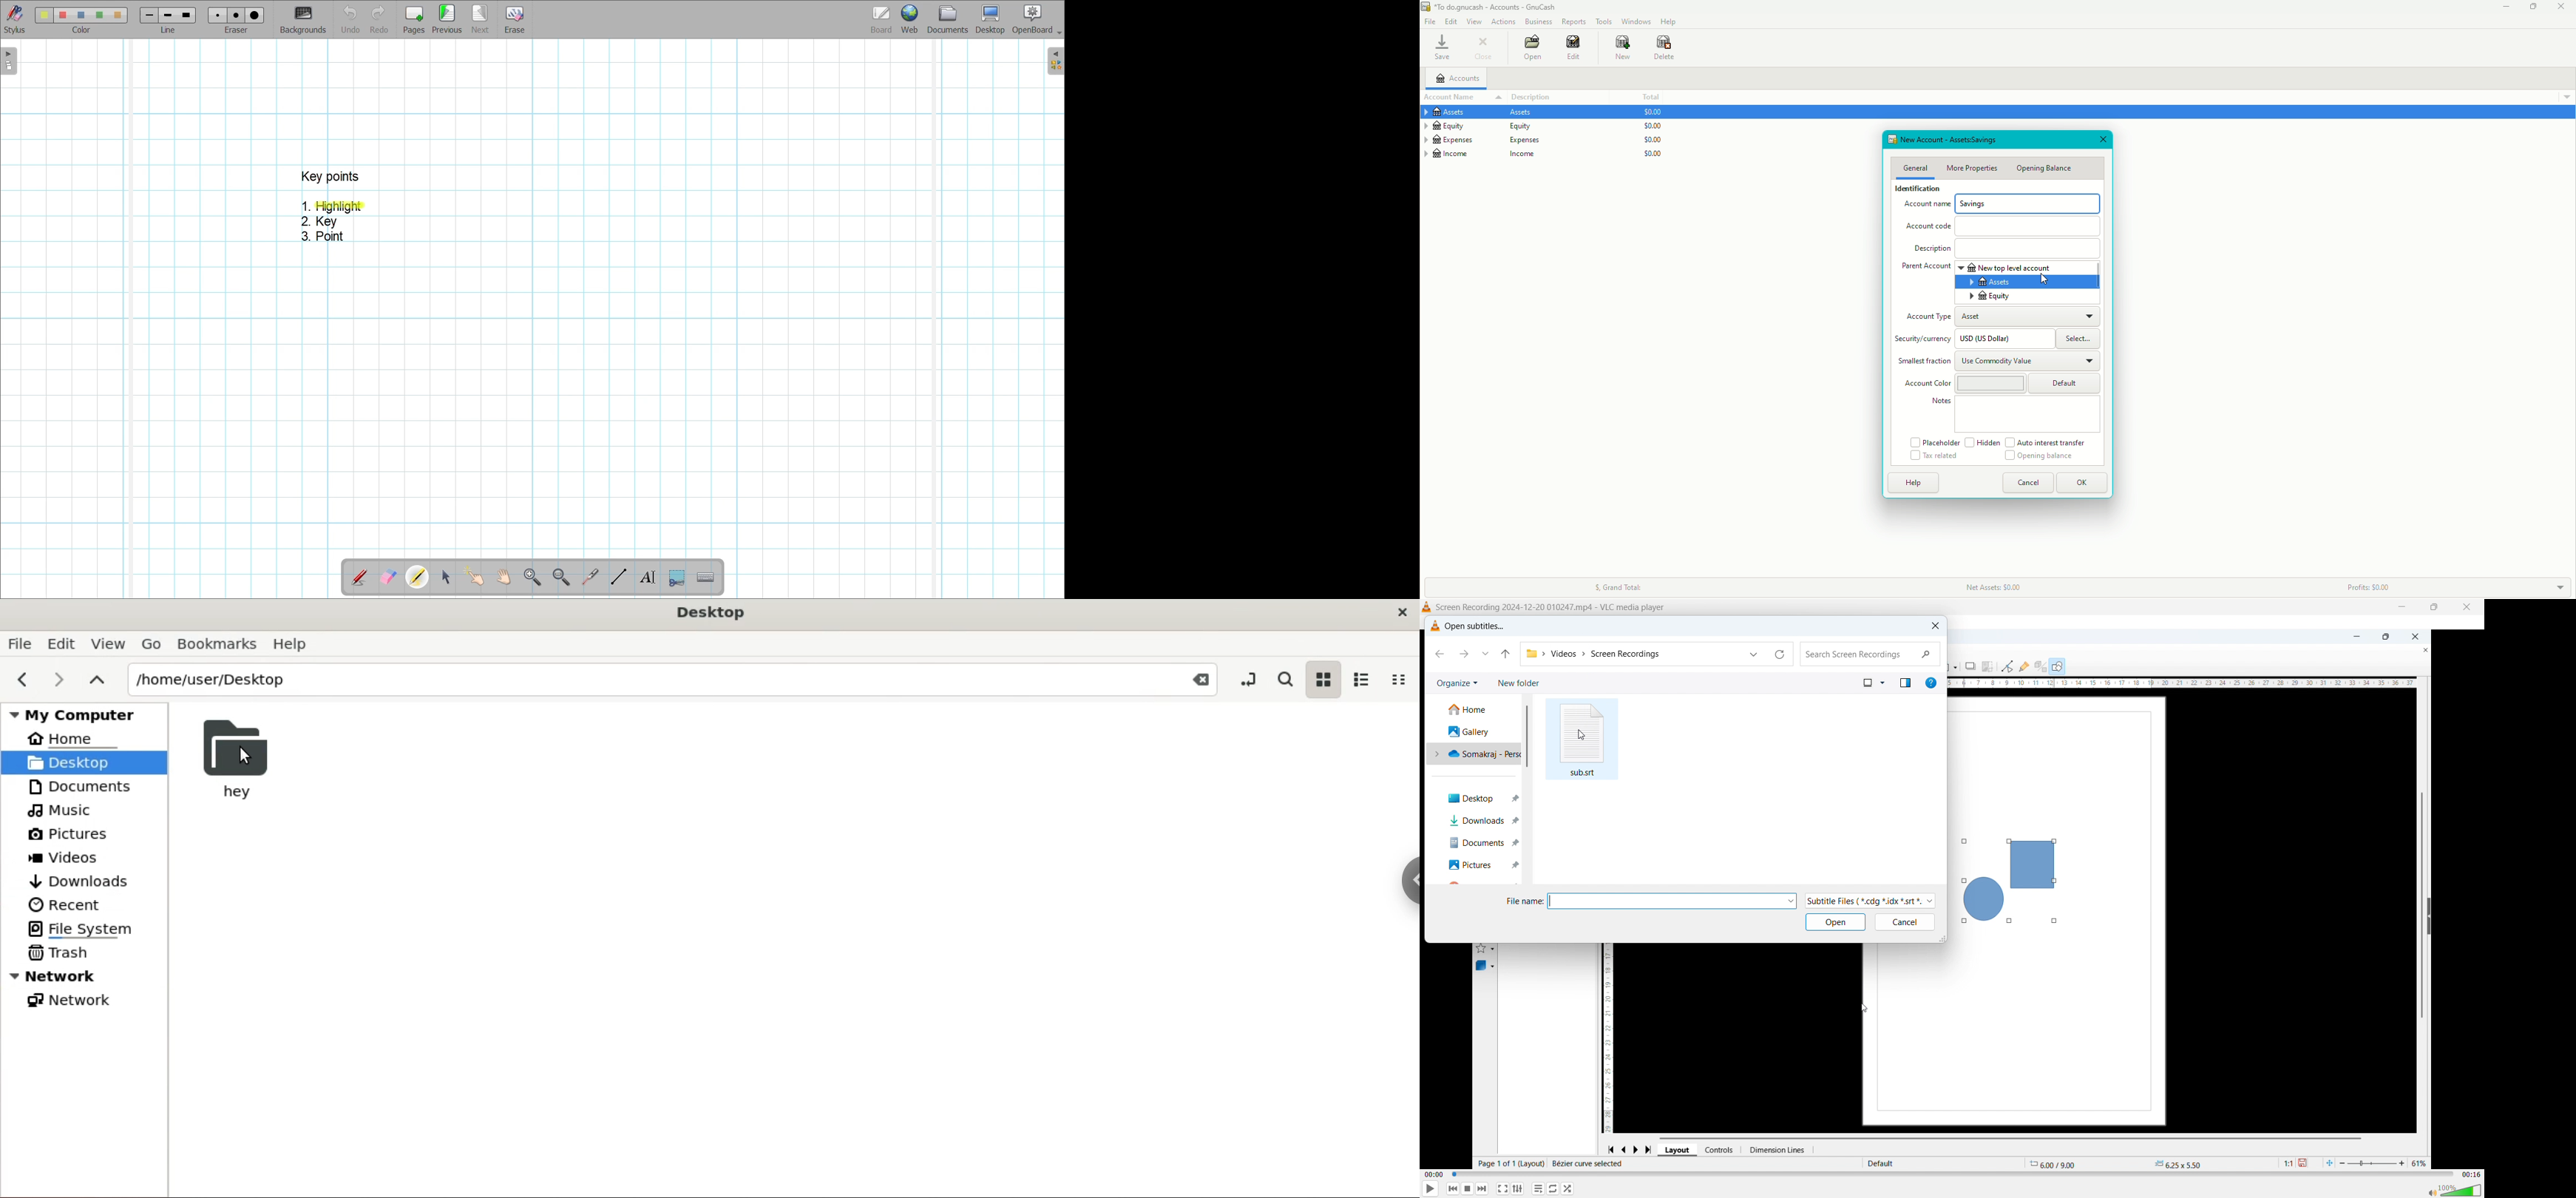  I want to click on Time elapsed , so click(1435, 1175).